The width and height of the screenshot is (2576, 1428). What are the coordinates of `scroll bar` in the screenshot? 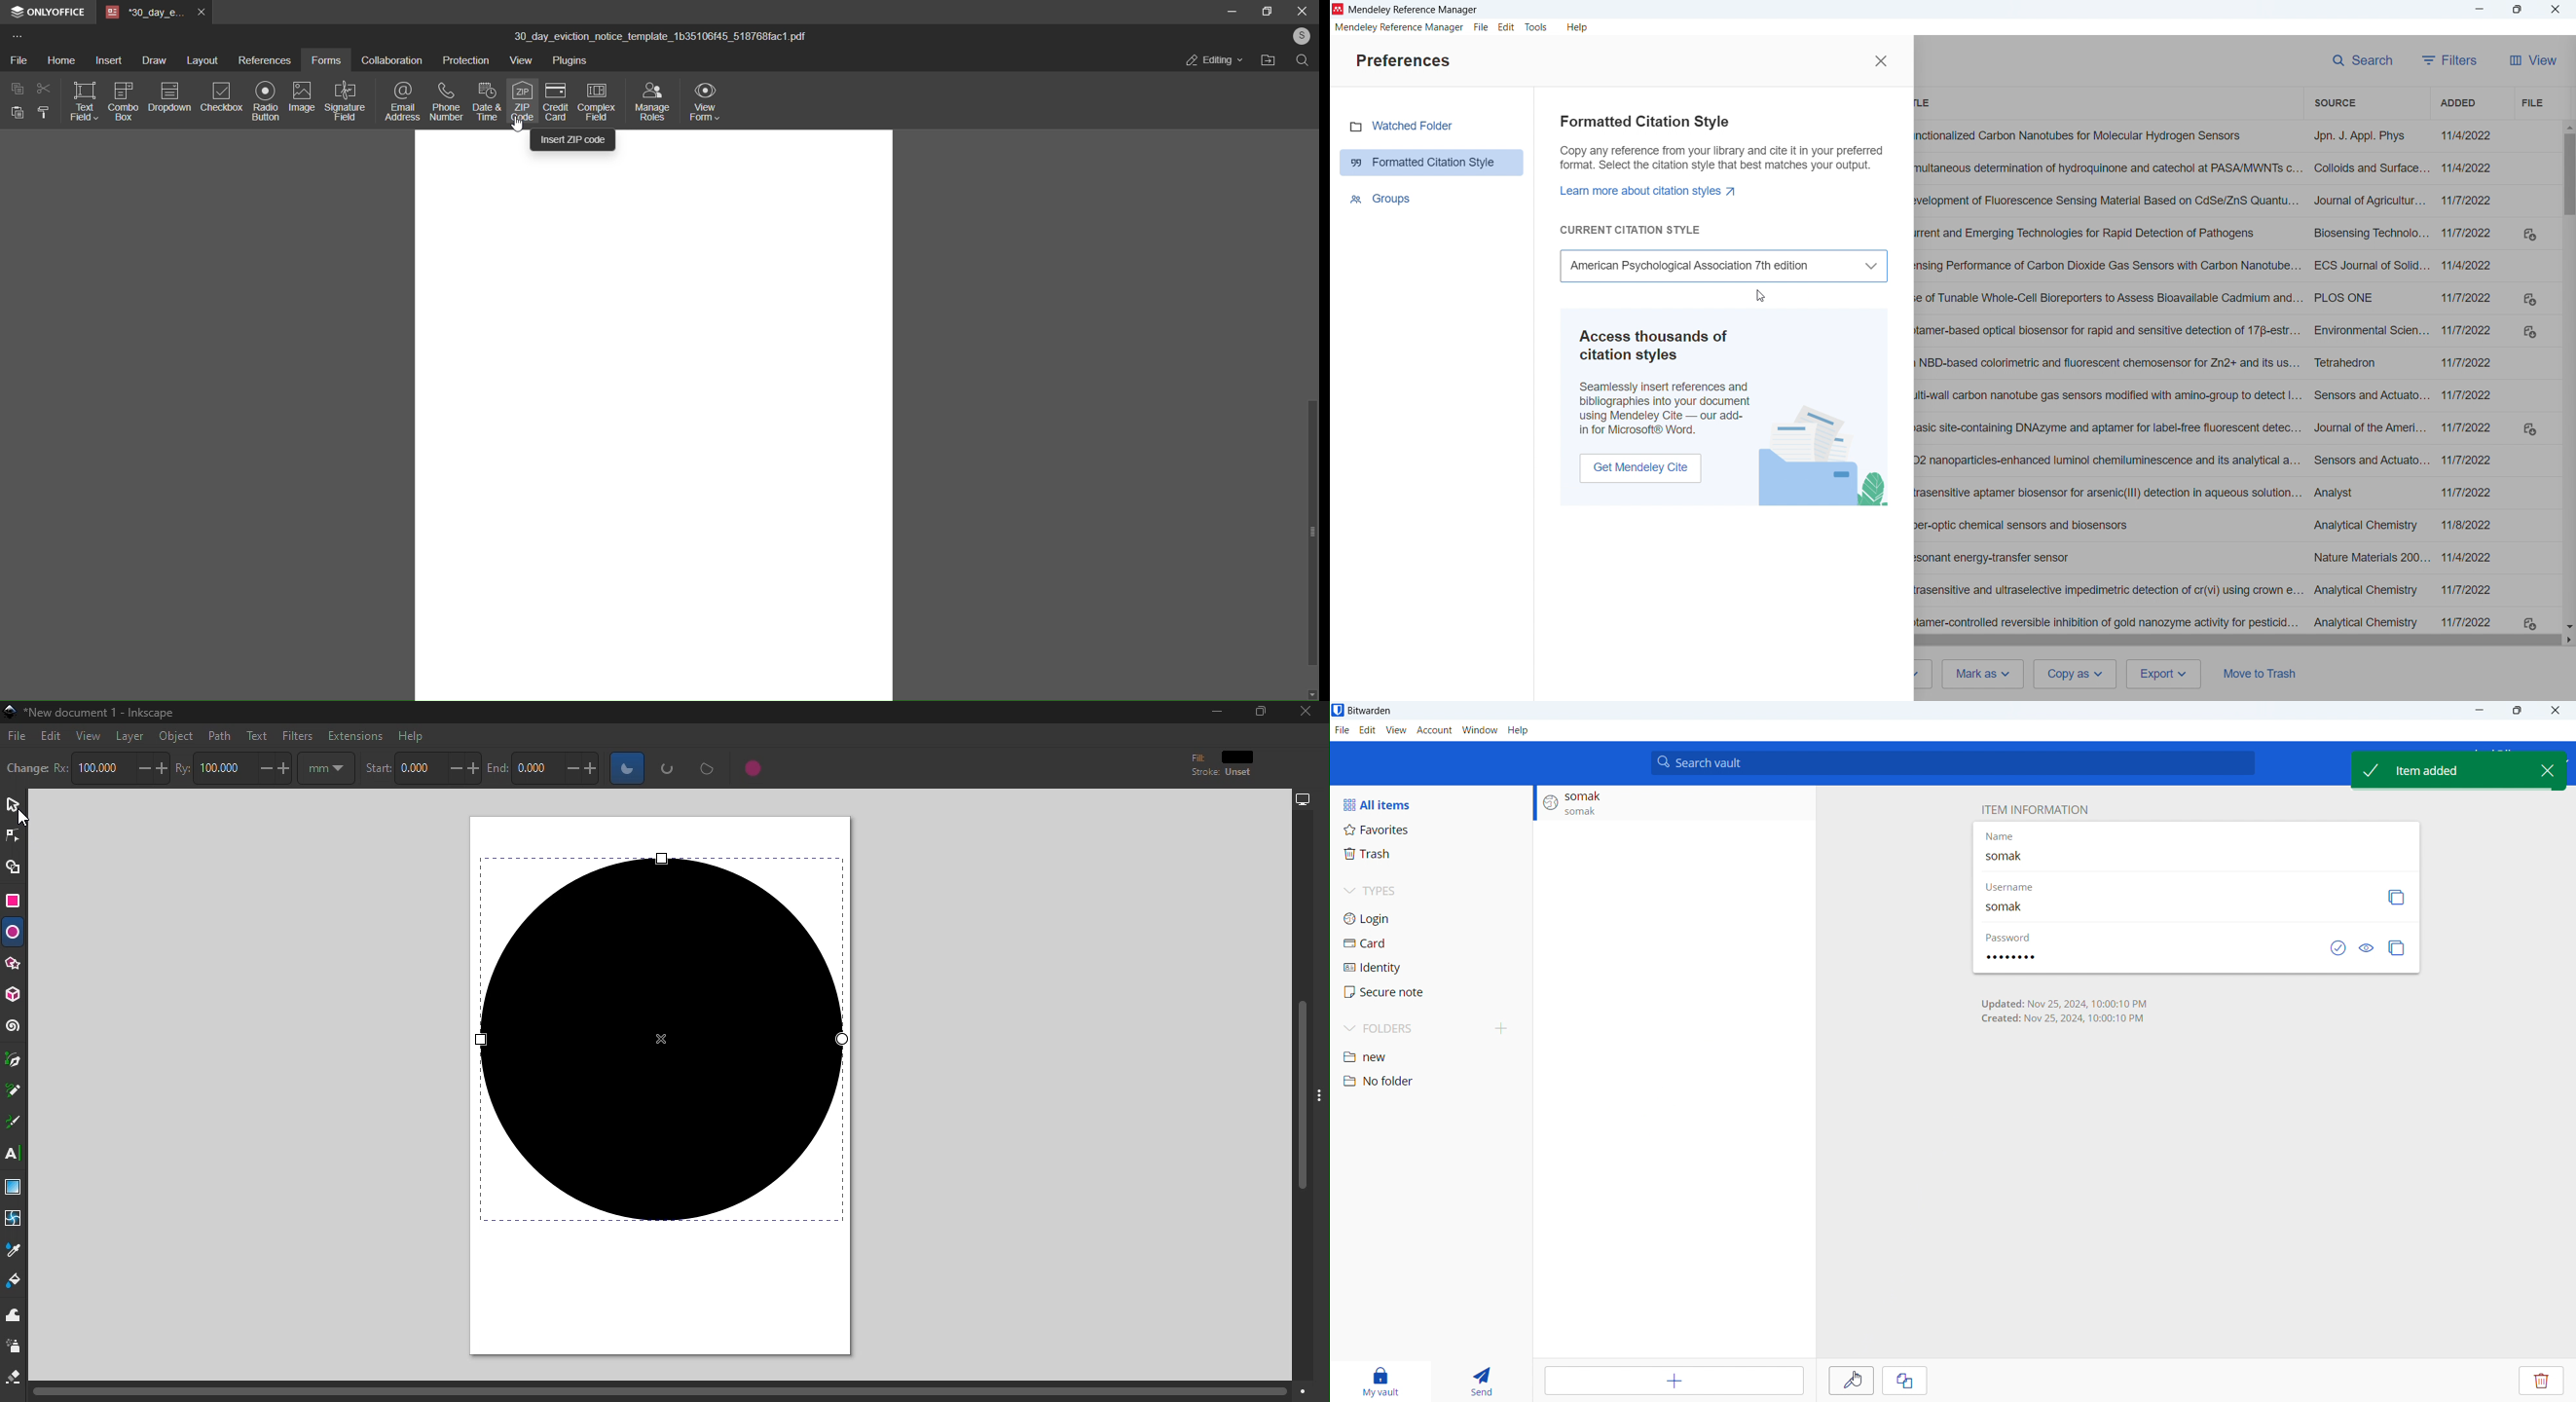 It's located at (1317, 416).